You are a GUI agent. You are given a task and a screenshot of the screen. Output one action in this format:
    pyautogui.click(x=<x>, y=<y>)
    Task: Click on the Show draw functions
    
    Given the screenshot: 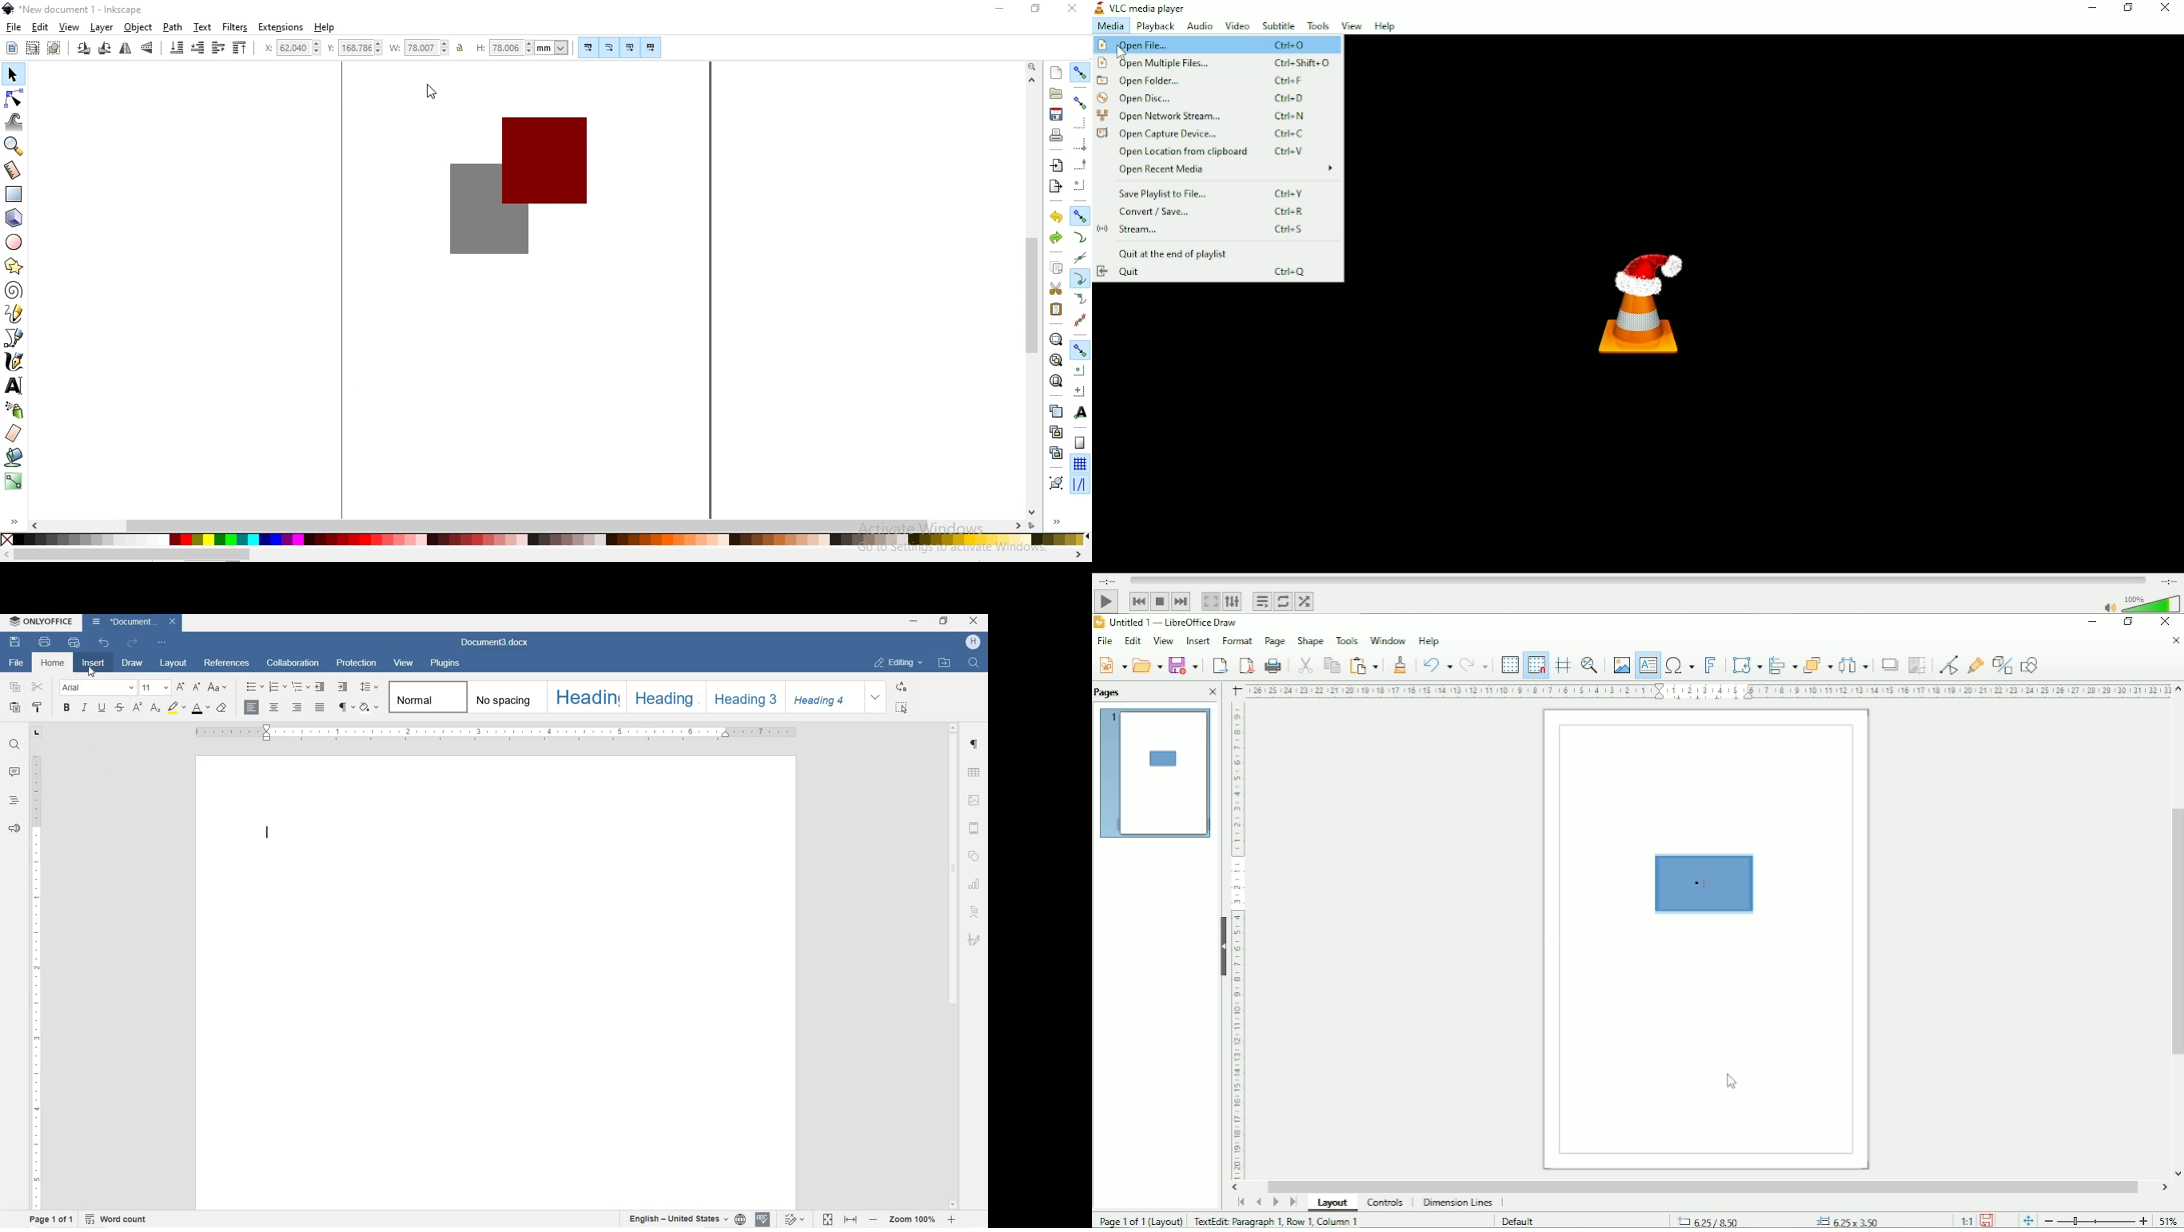 What is the action you would take?
    pyautogui.click(x=2031, y=664)
    